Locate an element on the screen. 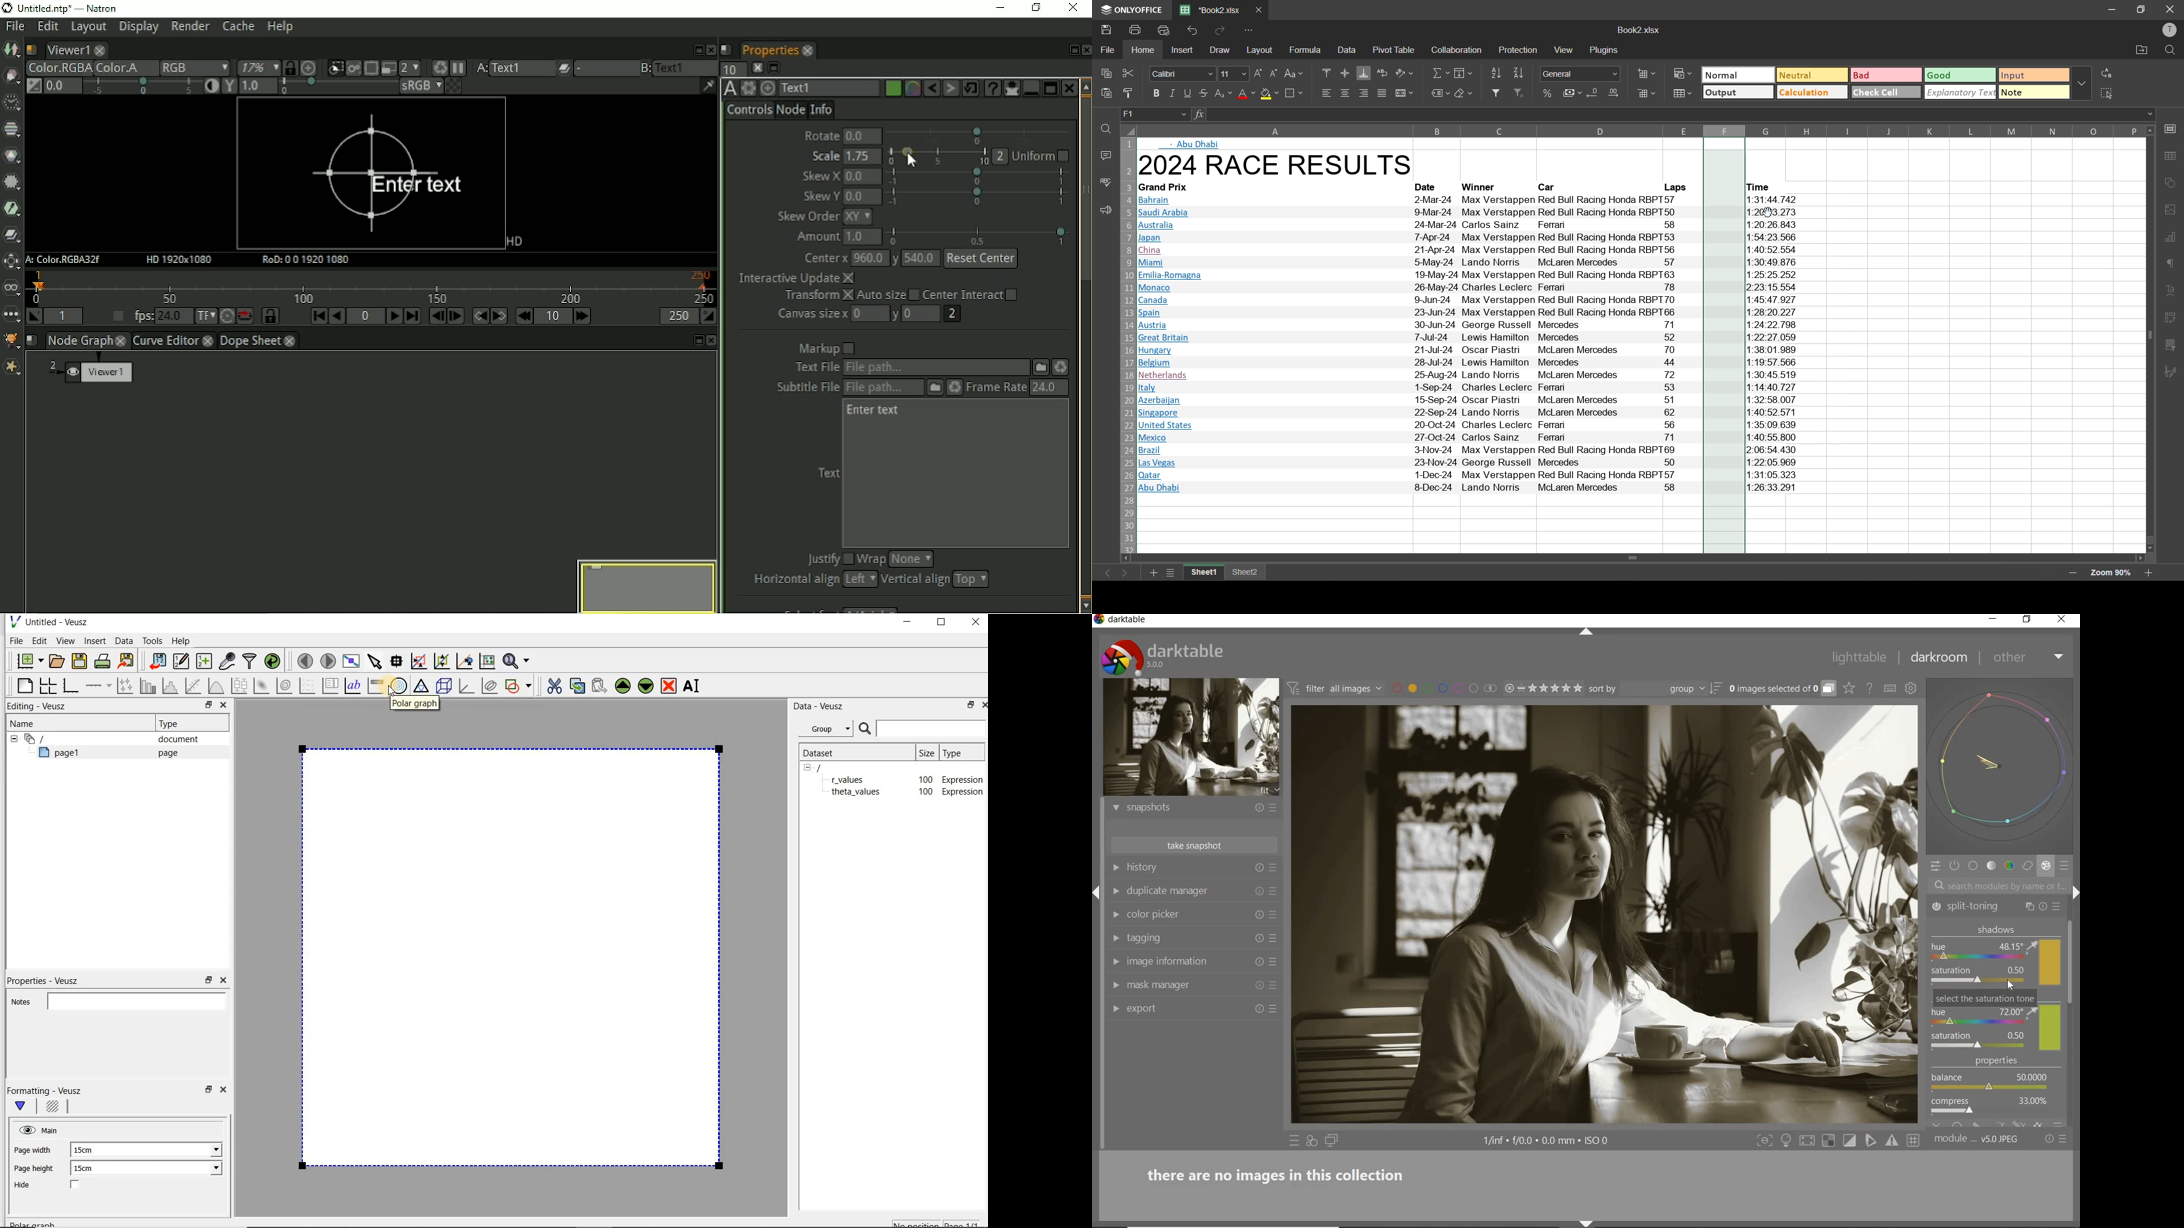  Main formatting is located at coordinates (25, 1107).